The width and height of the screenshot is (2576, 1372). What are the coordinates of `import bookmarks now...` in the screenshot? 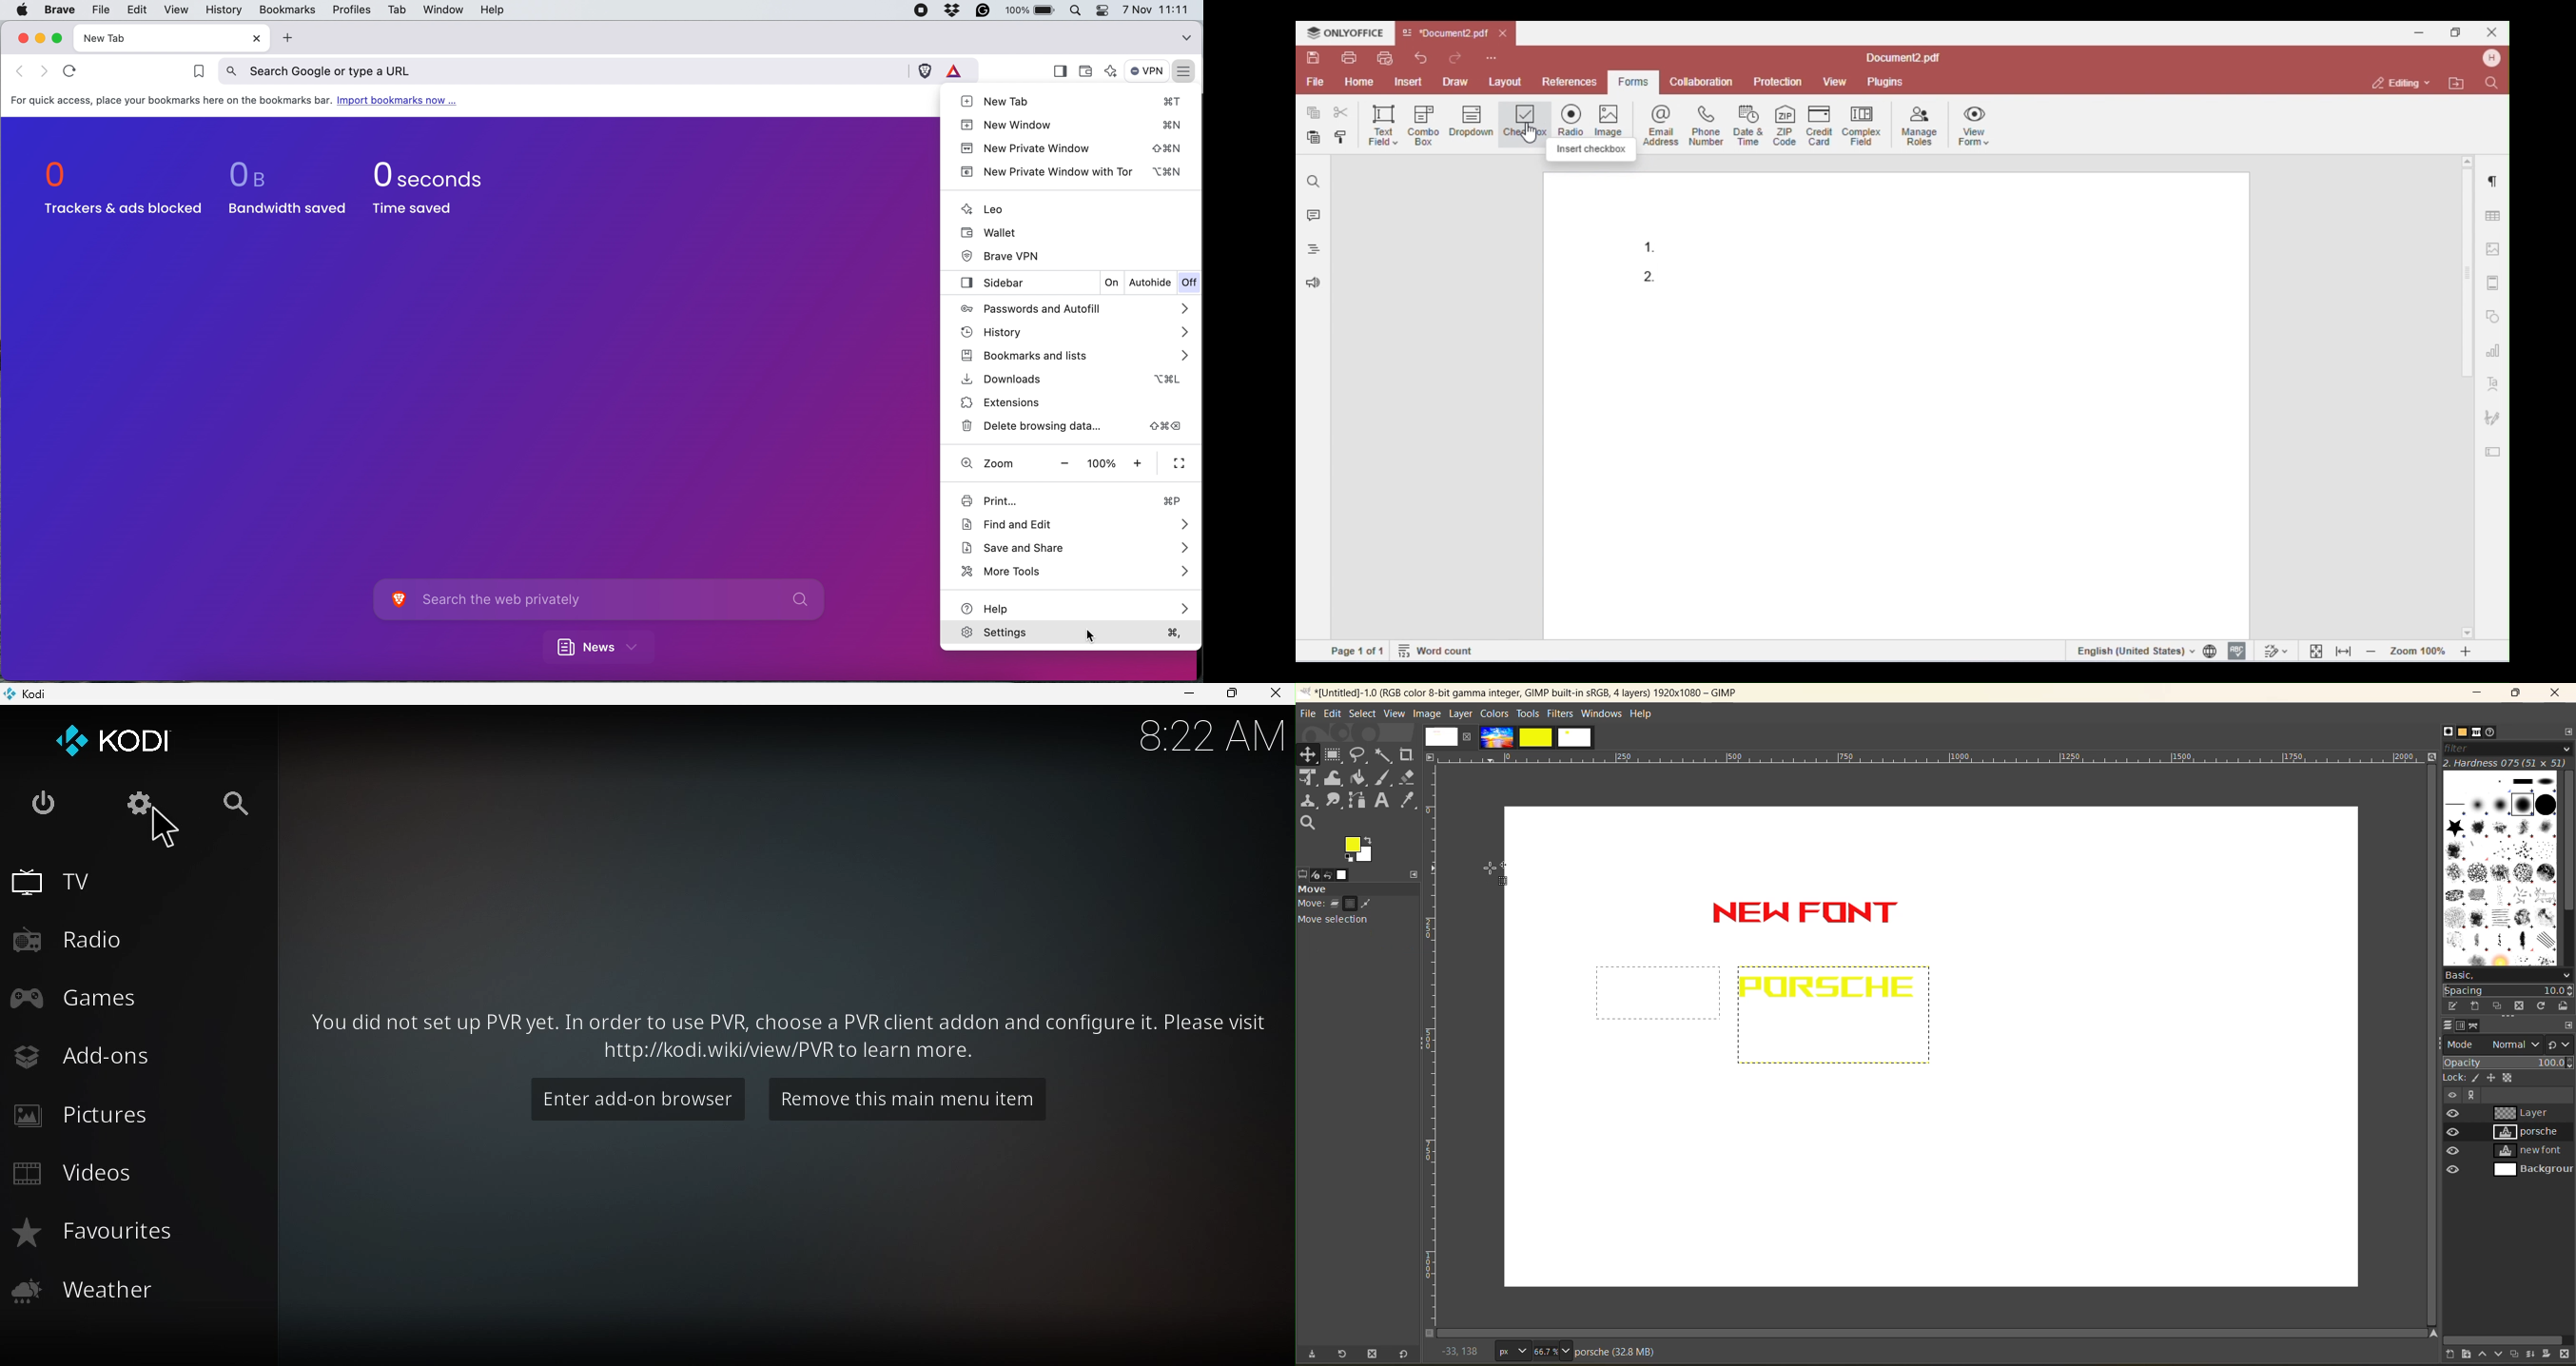 It's located at (402, 102).